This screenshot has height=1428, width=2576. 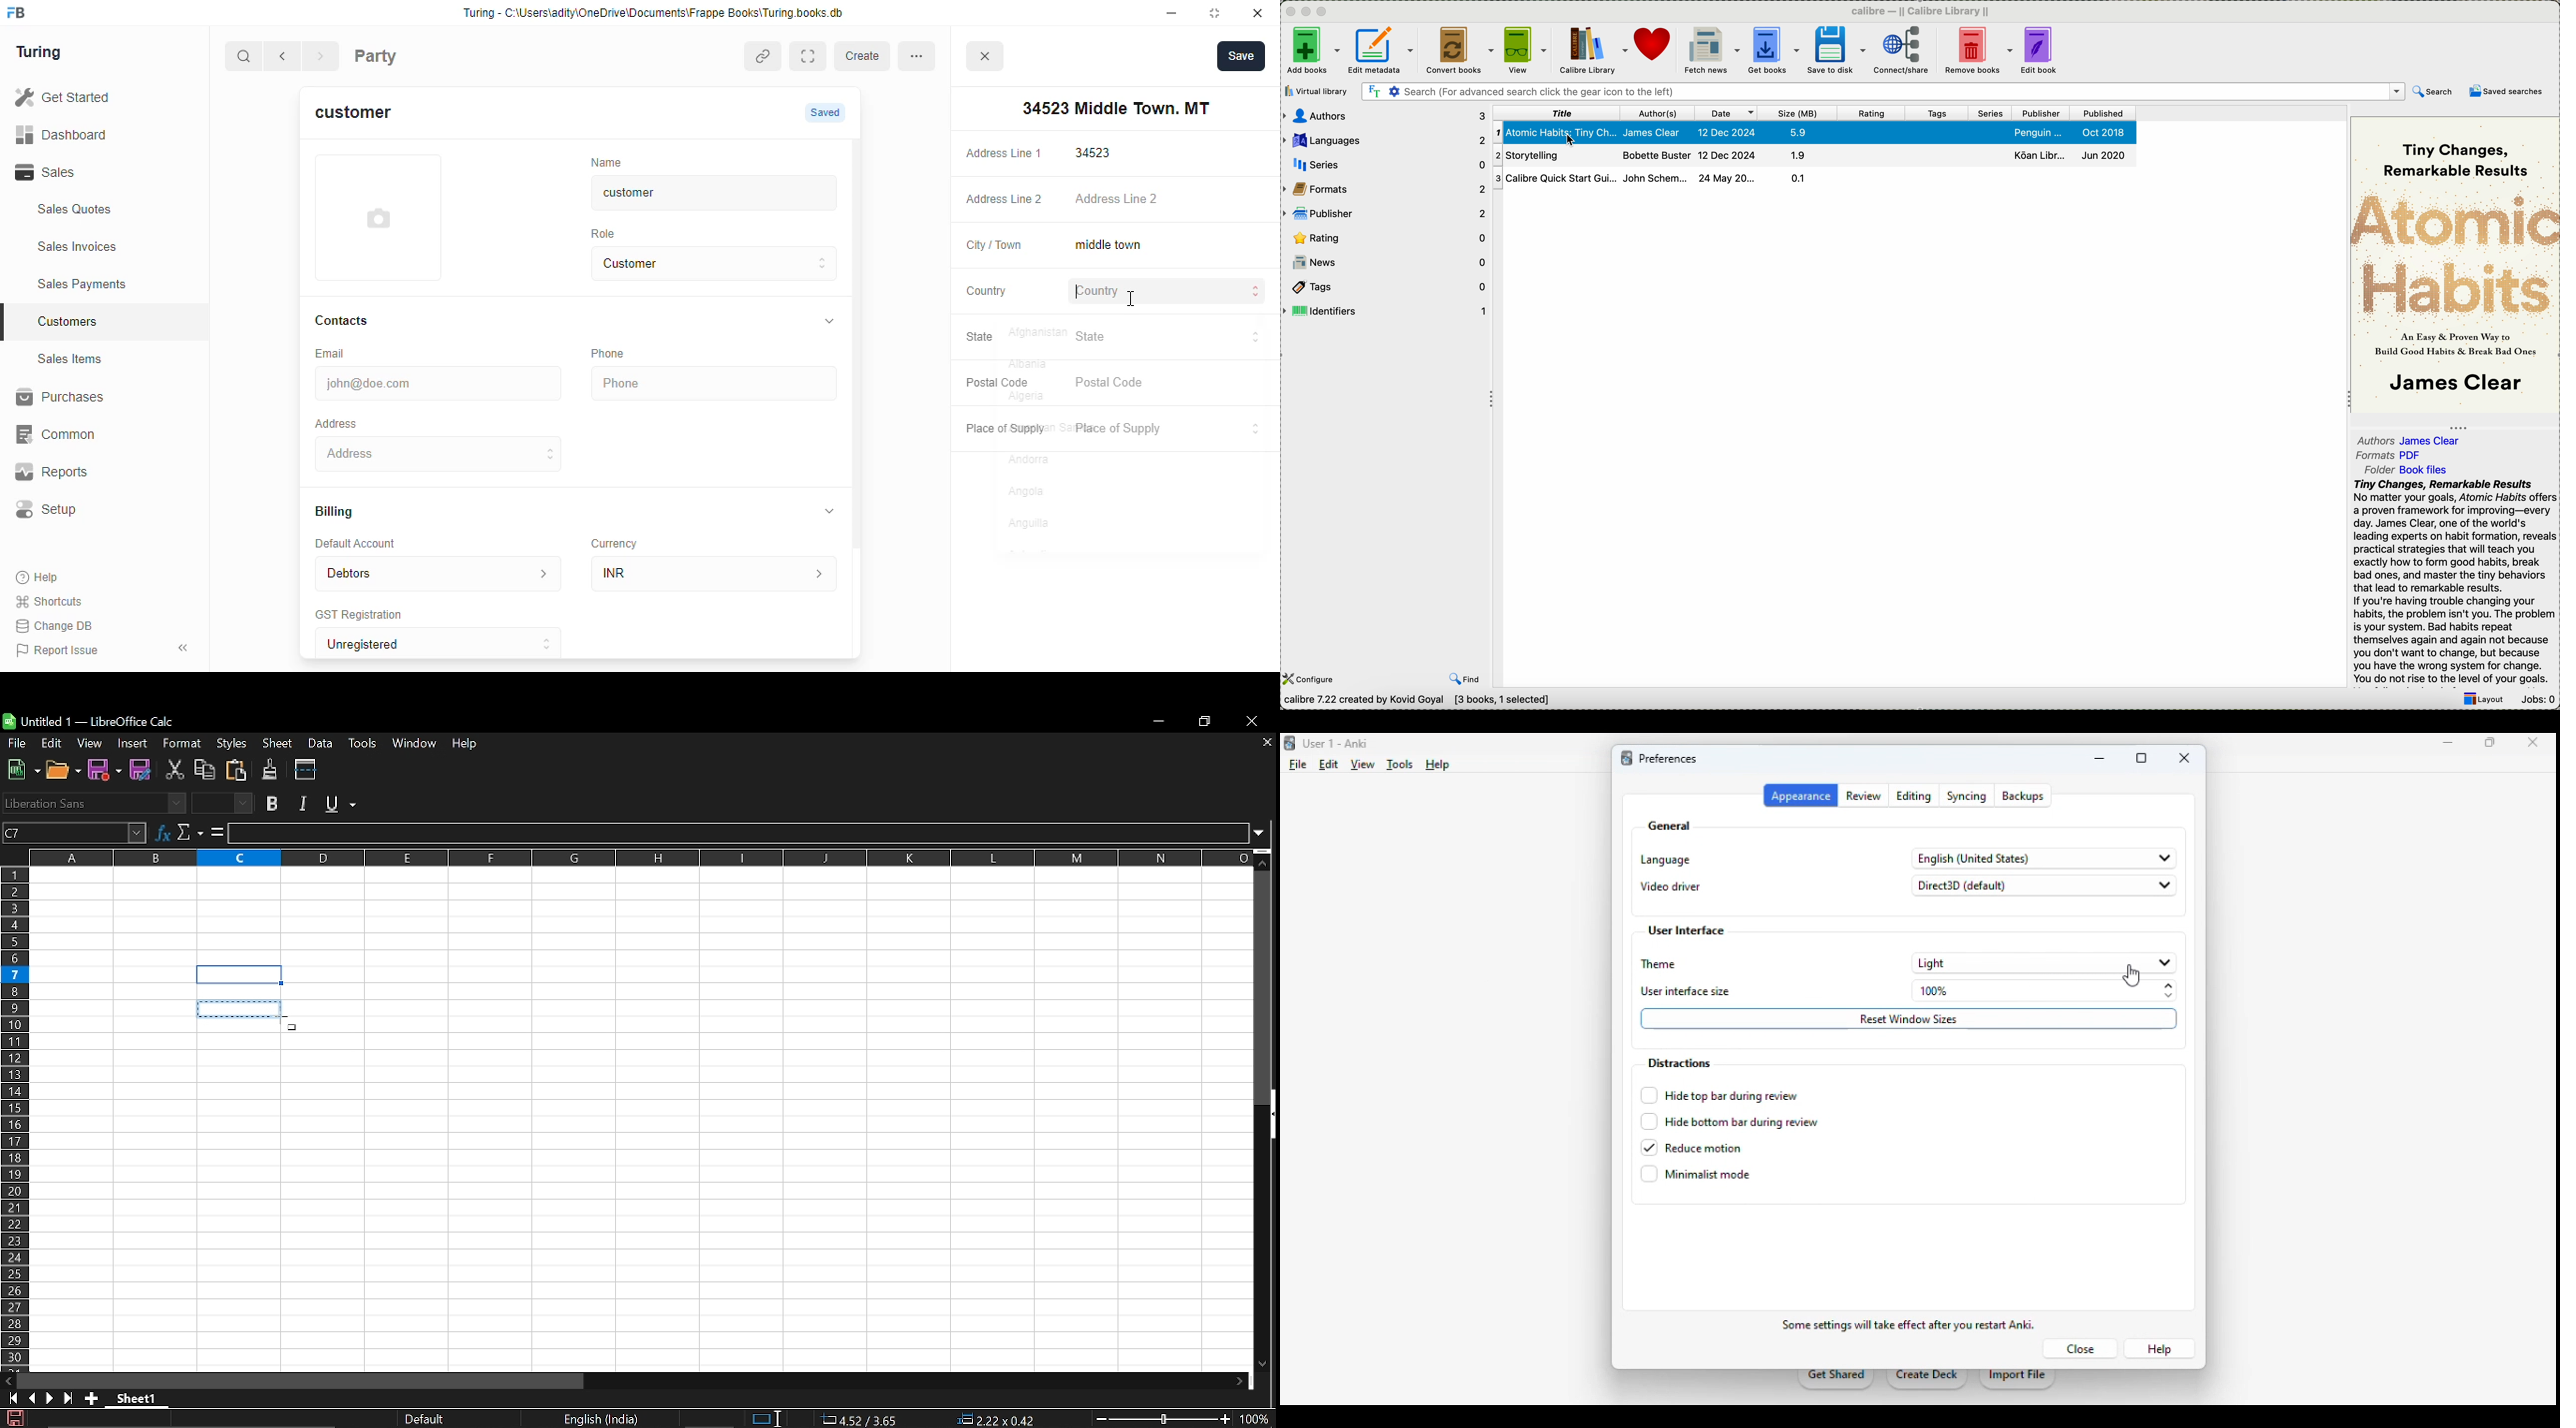 I want to click on published, so click(x=2102, y=113).